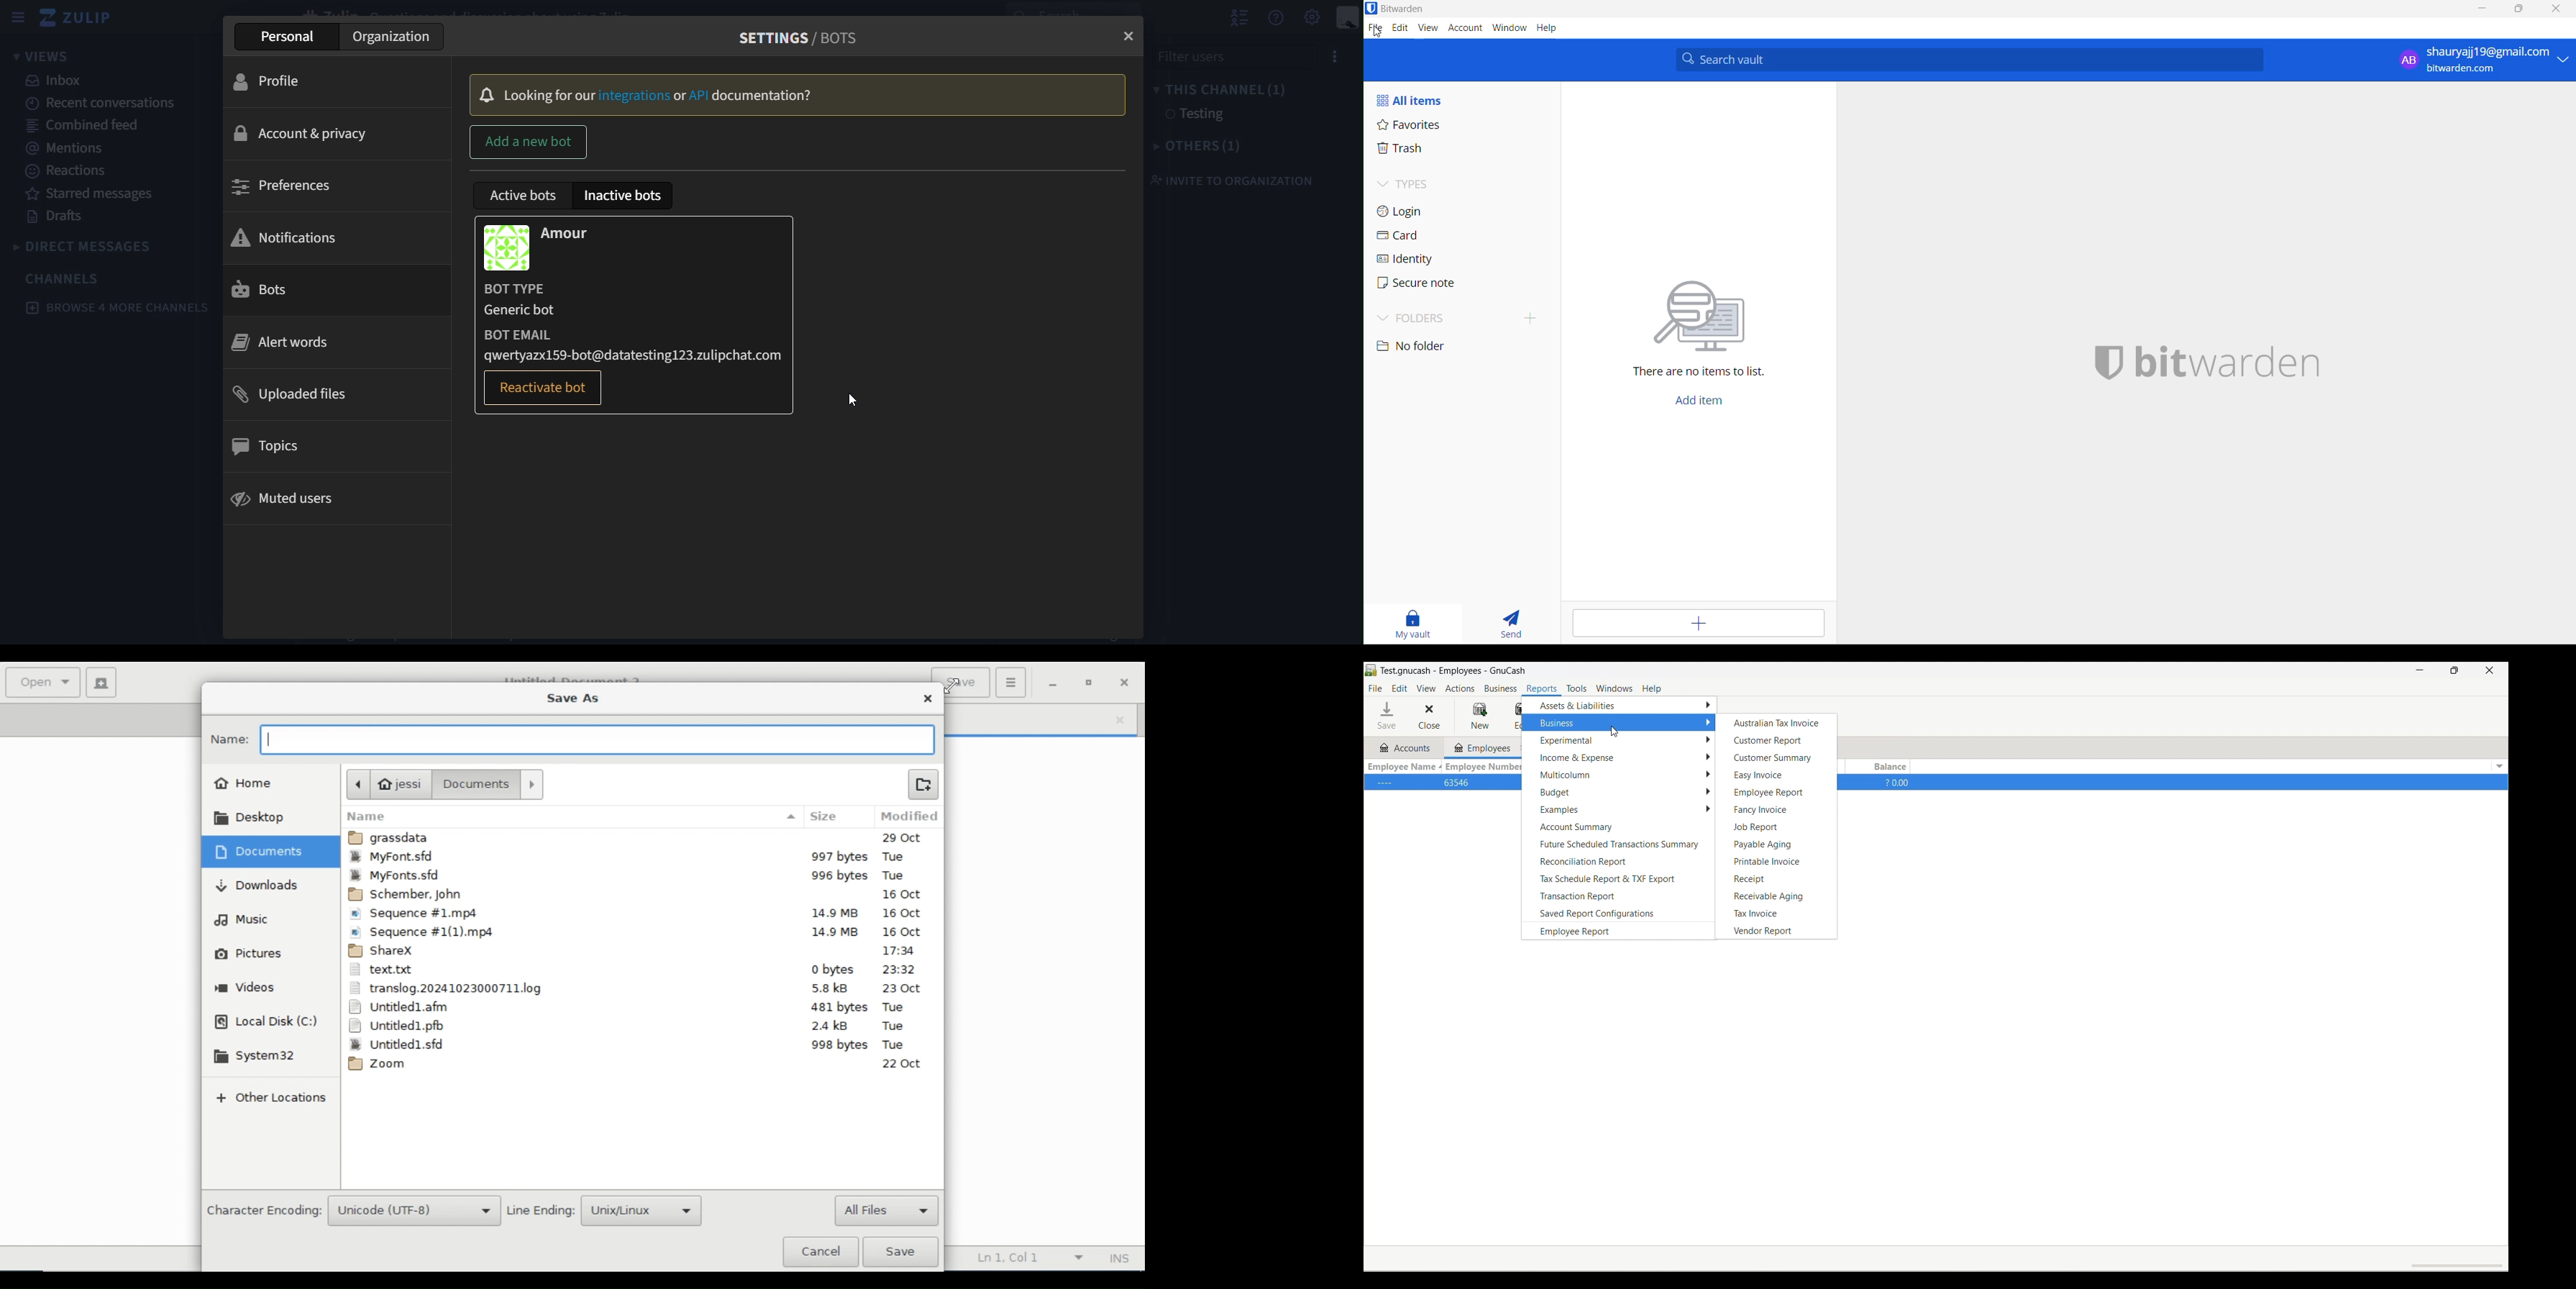 This screenshot has height=1316, width=2576. What do you see at coordinates (1776, 896) in the screenshot?
I see `Receivable aging` at bounding box center [1776, 896].